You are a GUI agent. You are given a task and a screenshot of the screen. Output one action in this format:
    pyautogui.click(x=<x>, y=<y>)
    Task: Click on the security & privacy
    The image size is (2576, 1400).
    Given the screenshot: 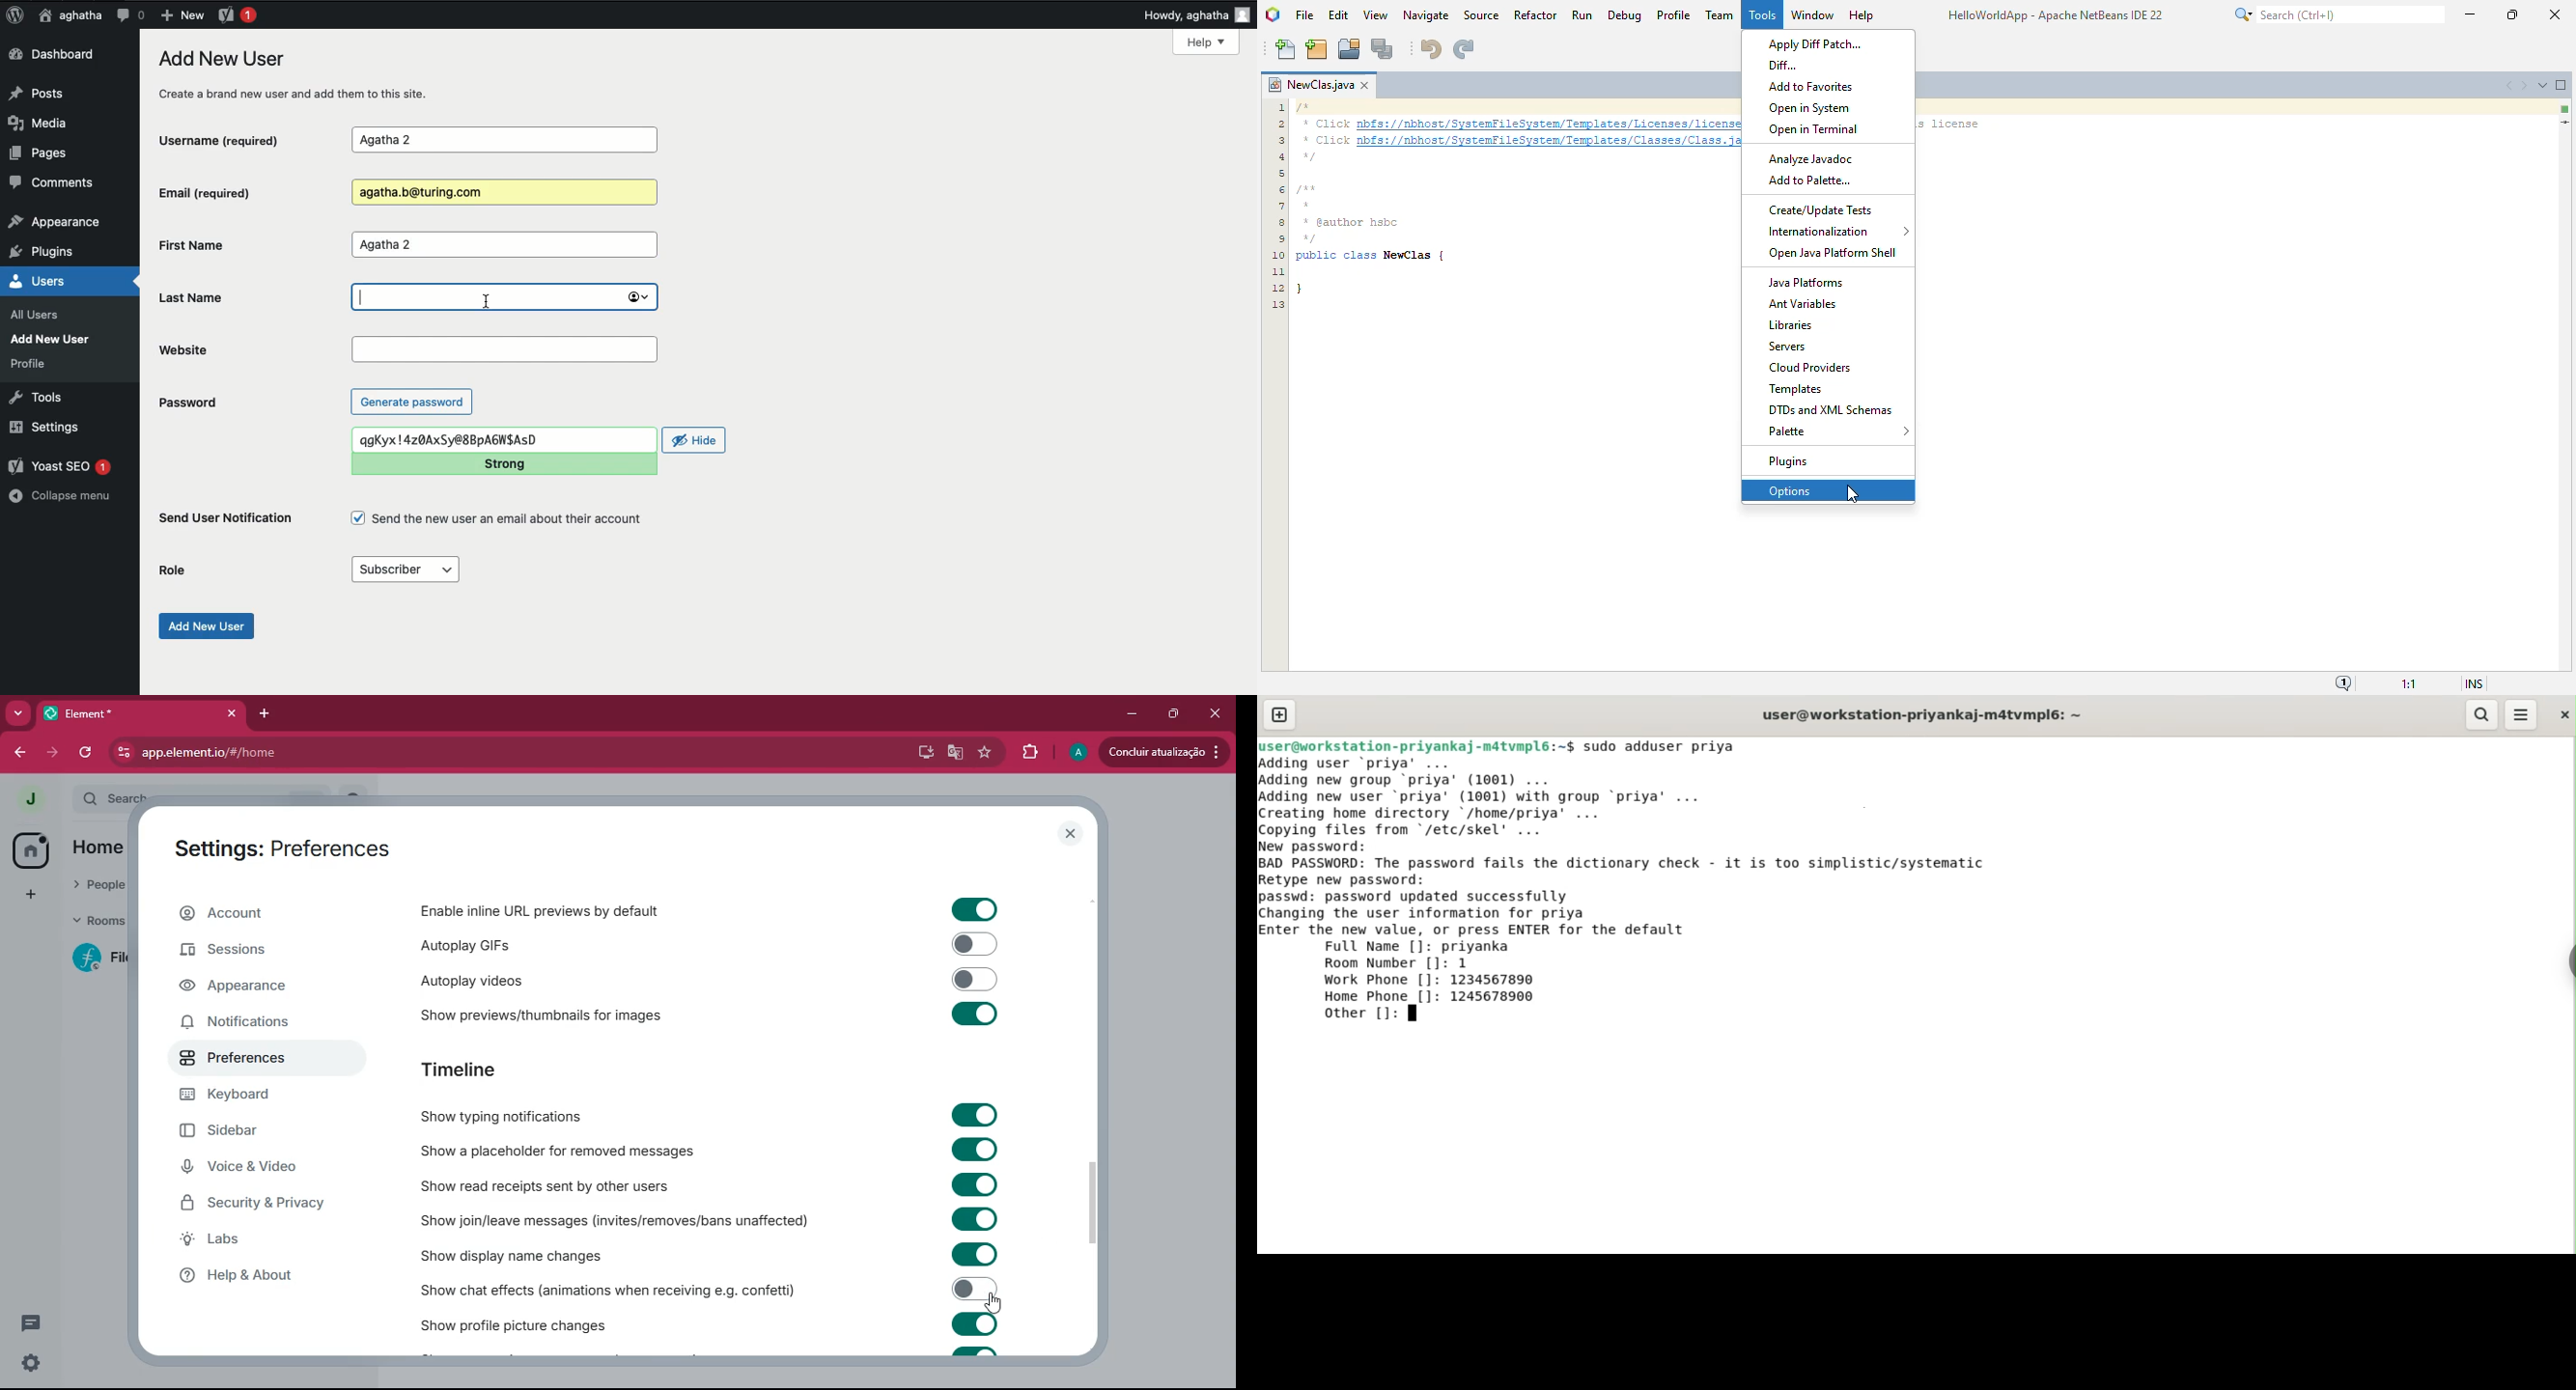 What is the action you would take?
    pyautogui.click(x=263, y=1204)
    